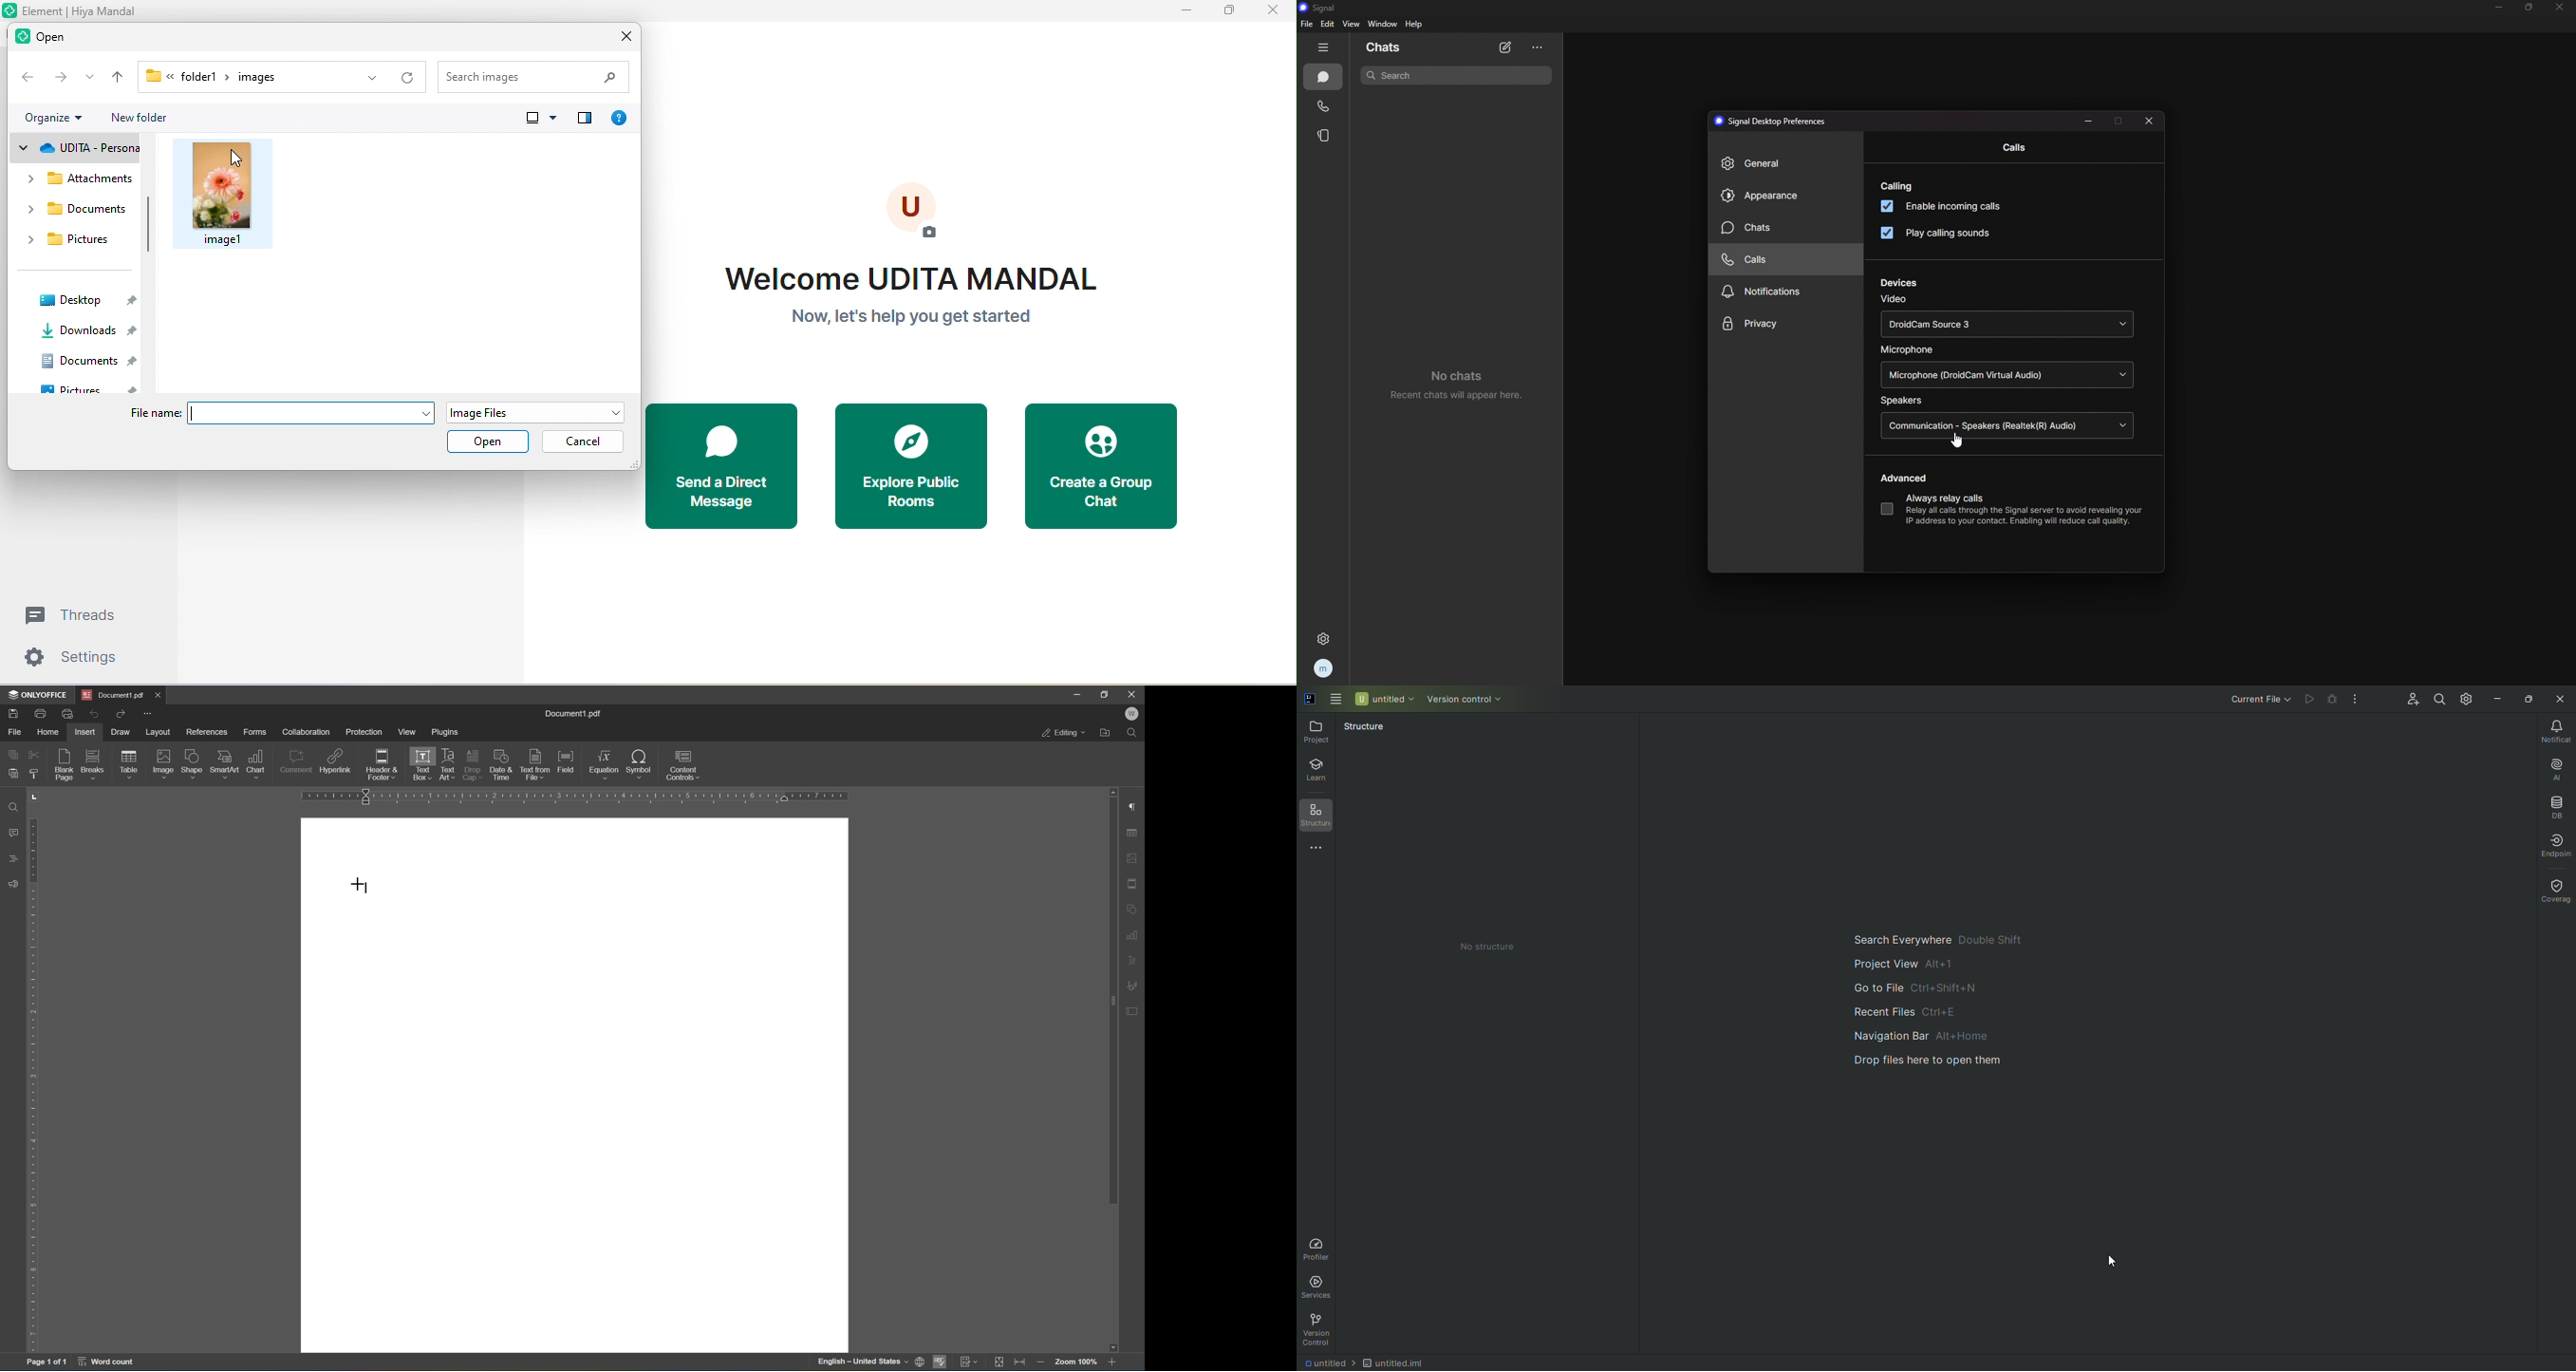  Describe the element at coordinates (14, 714) in the screenshot. I see `Save` at that location.